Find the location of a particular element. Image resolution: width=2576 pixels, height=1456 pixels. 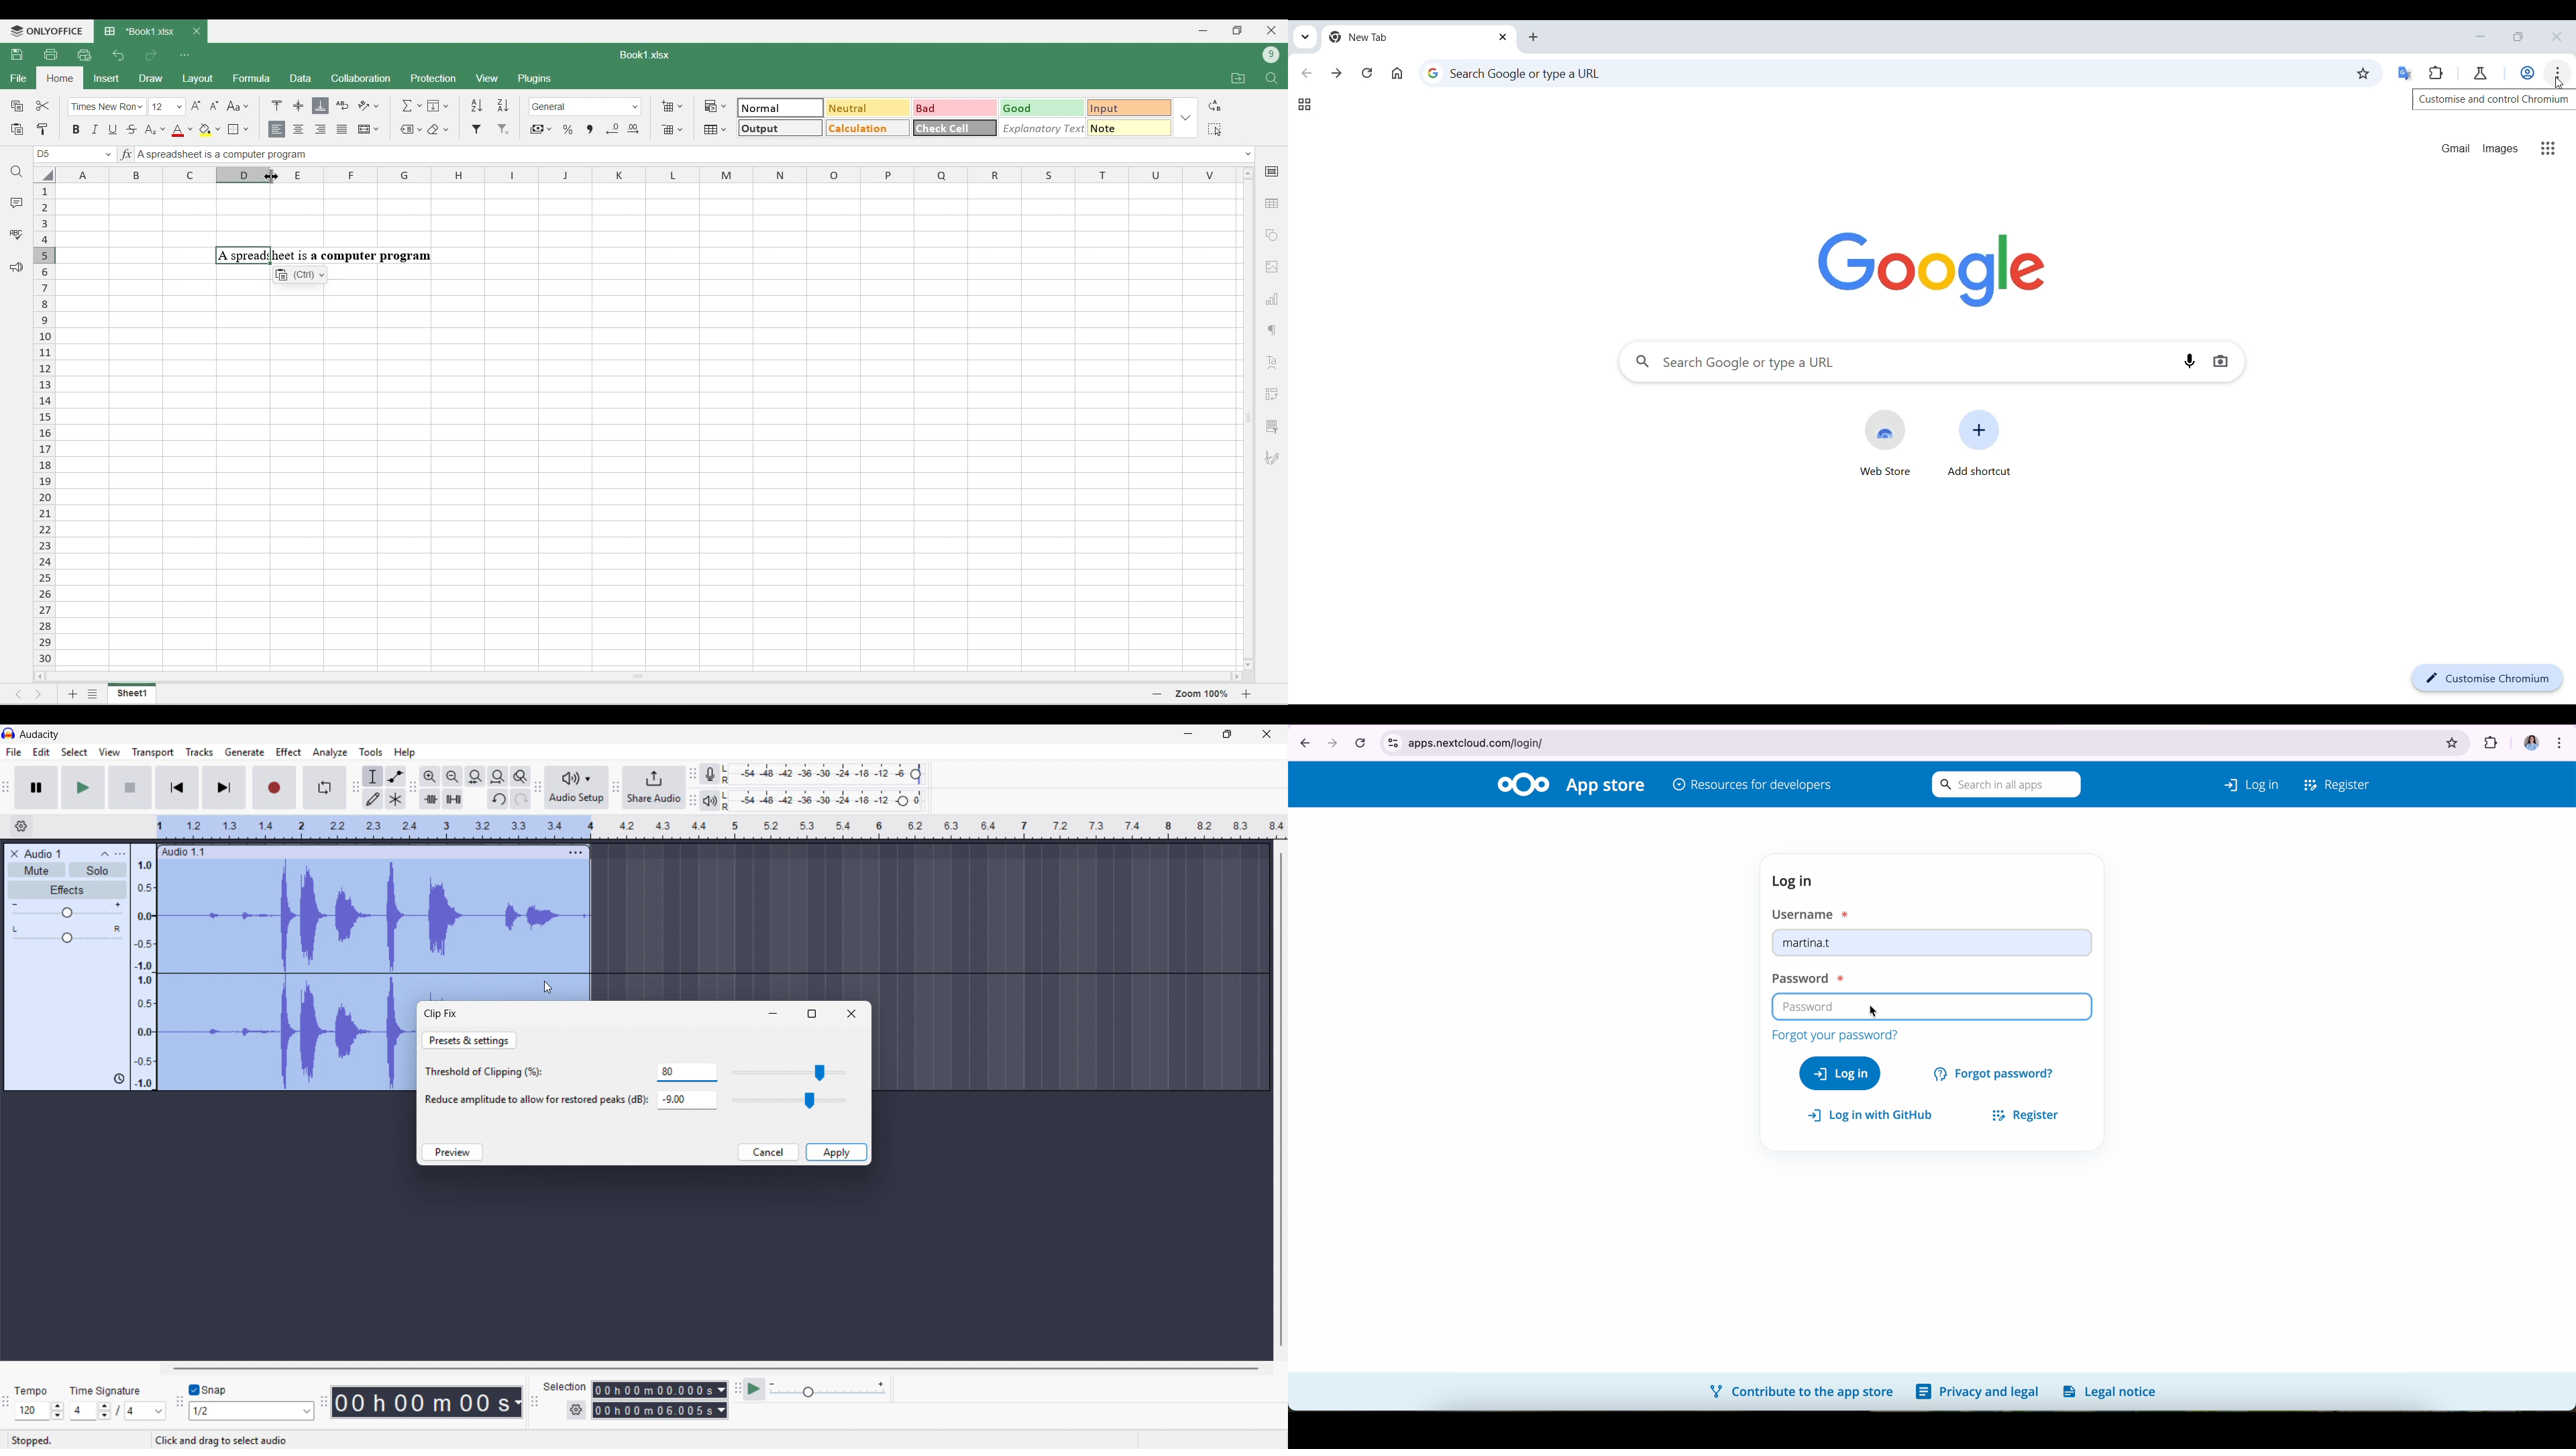

Select all column and rows is located at coordinates (44, 175).